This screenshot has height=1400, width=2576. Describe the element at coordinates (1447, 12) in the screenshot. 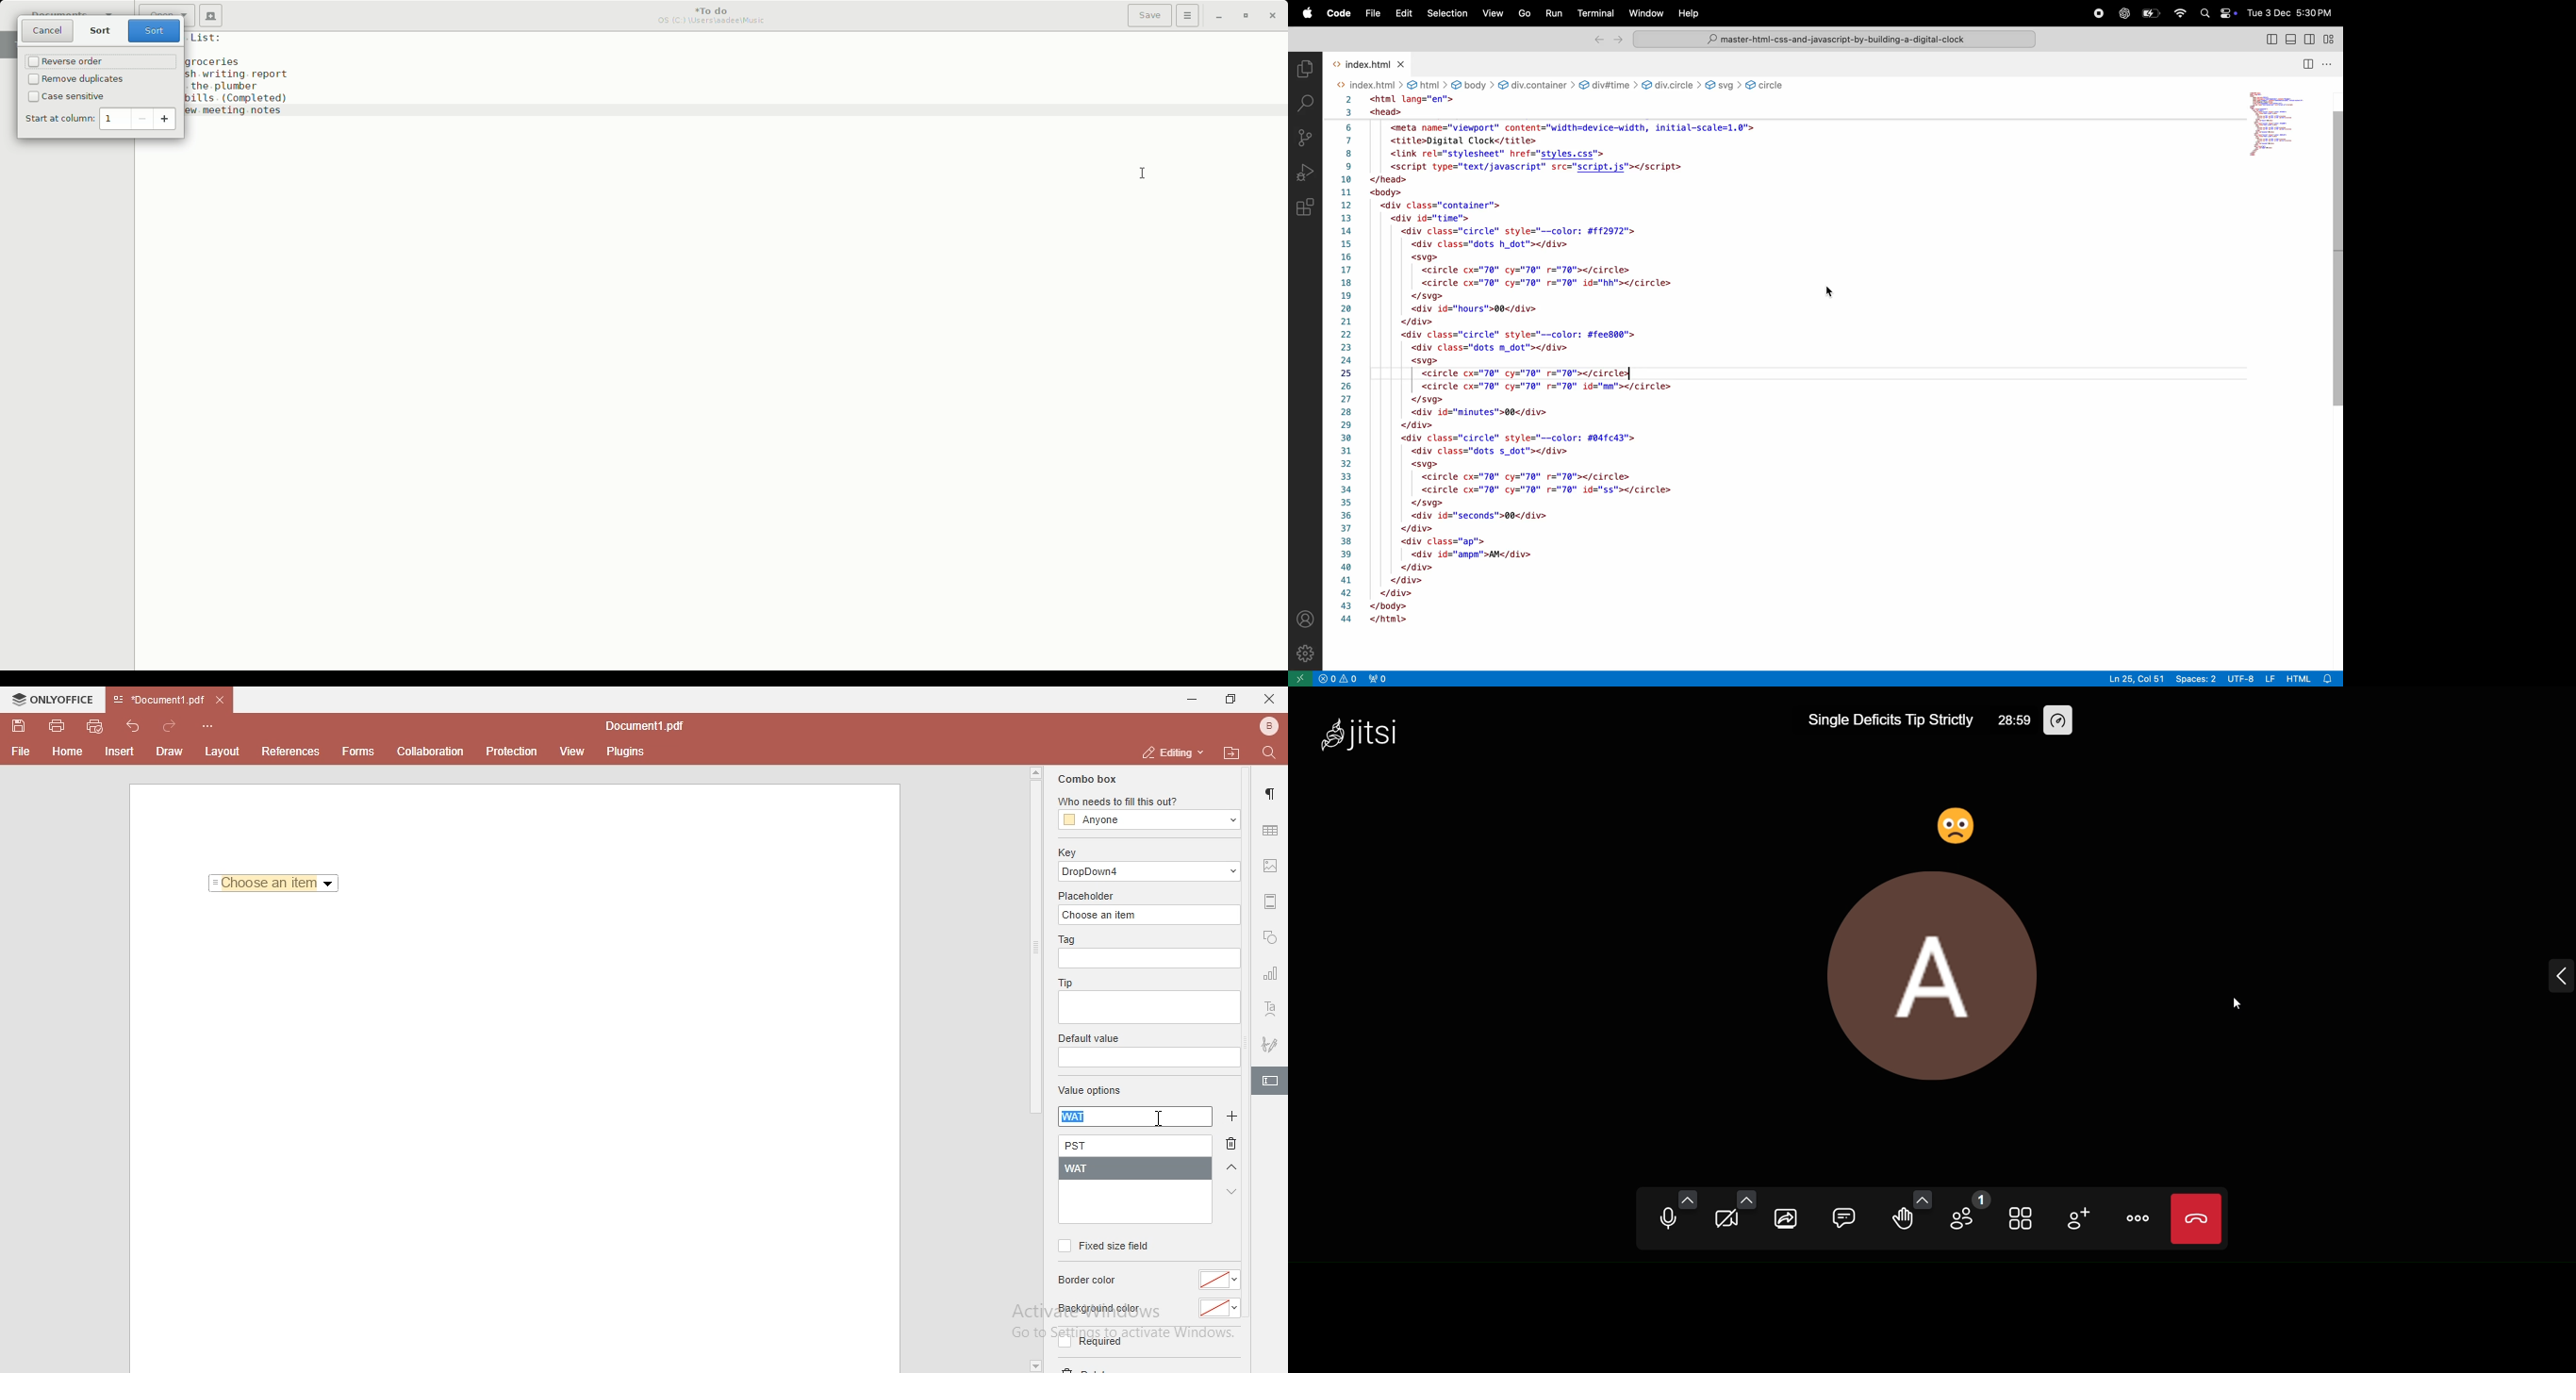

I see `selection` at that location.